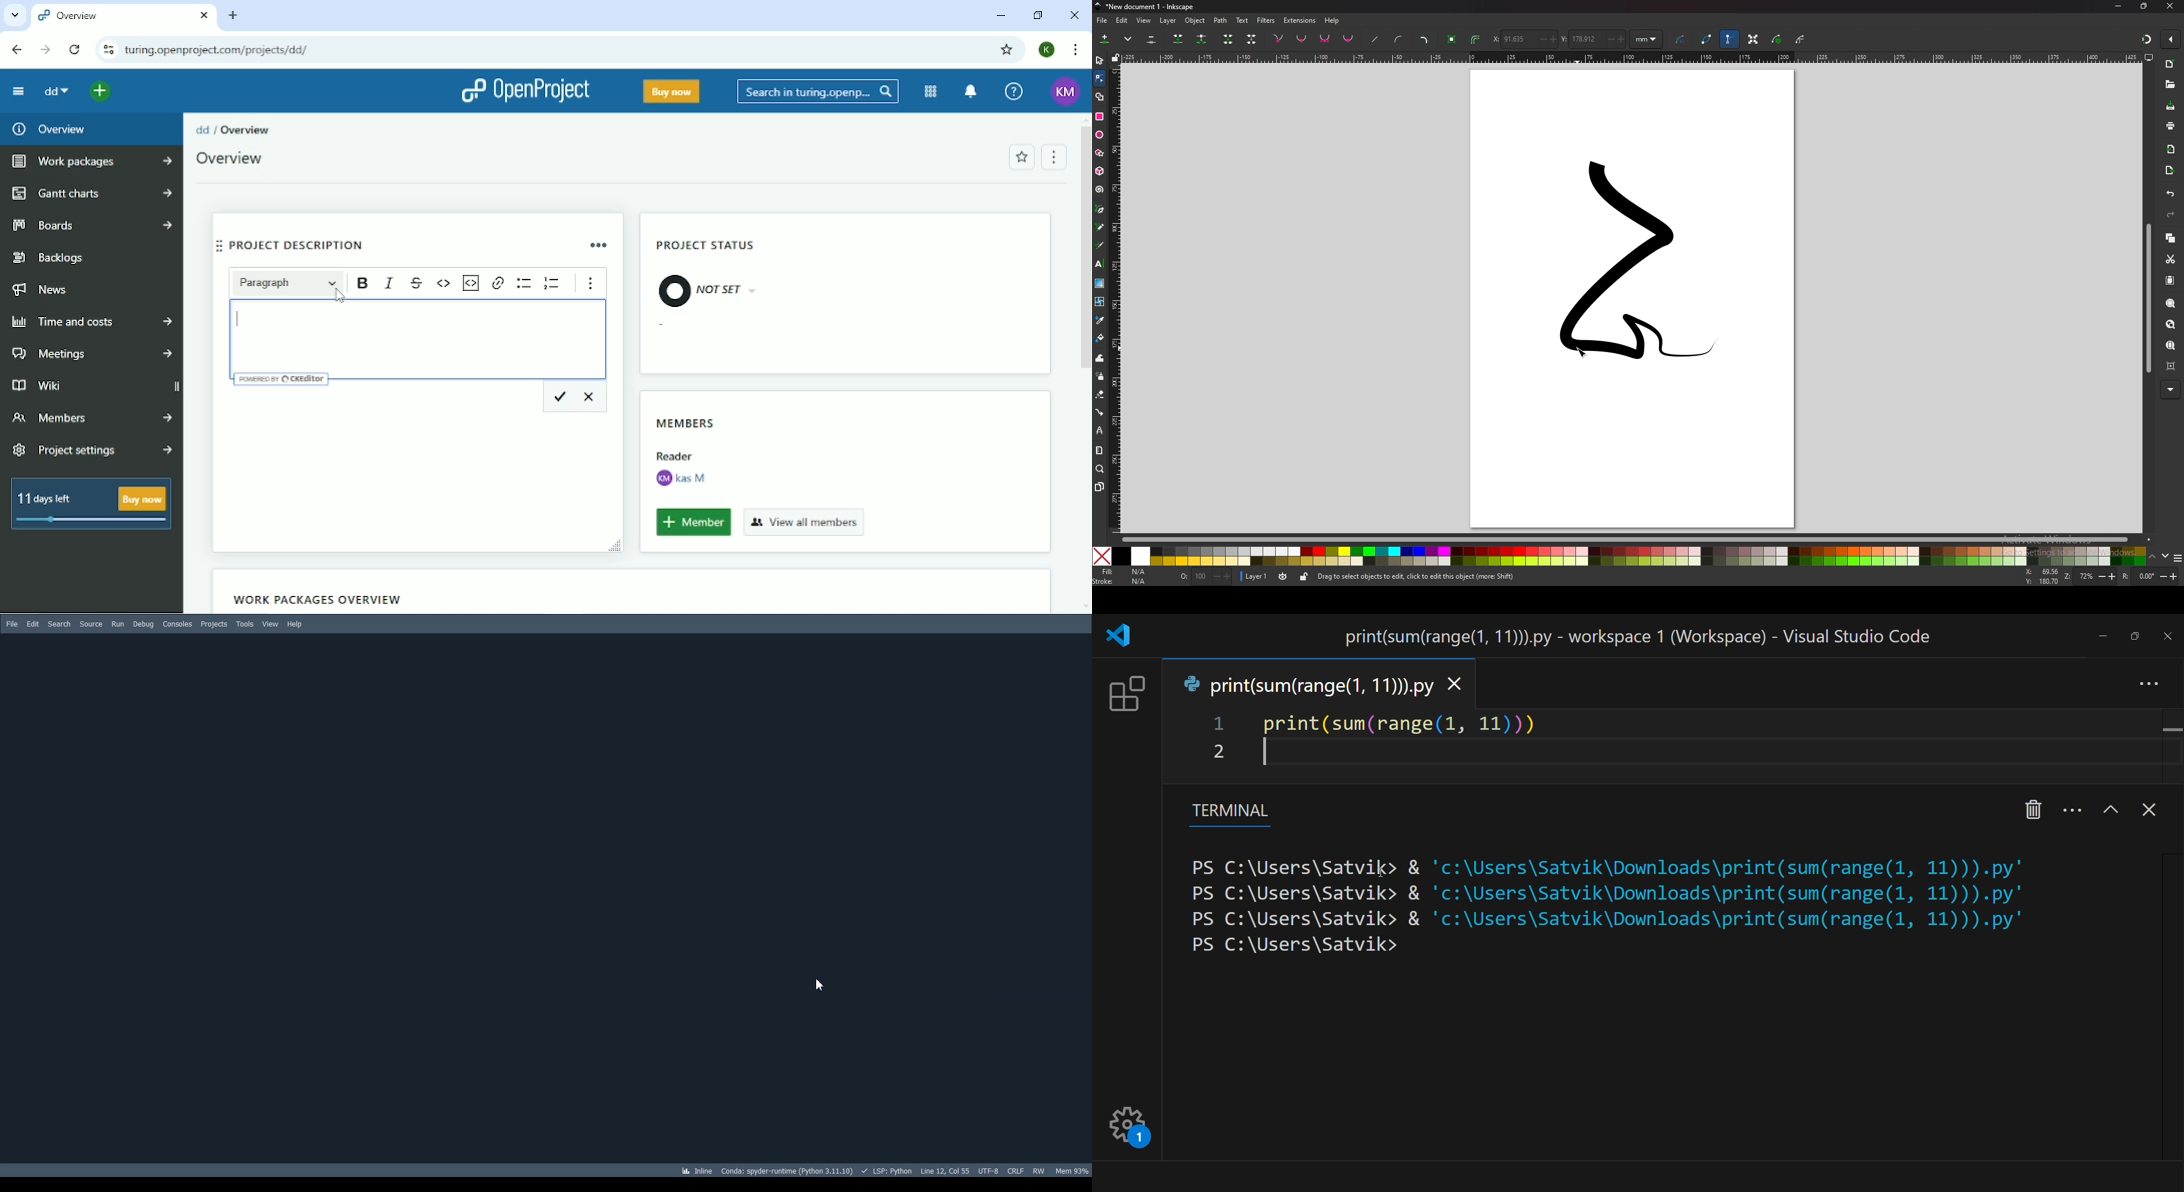  Describe the element at coordinates (1400, 39) in the screenshot. I see `add curve handles` at that location.